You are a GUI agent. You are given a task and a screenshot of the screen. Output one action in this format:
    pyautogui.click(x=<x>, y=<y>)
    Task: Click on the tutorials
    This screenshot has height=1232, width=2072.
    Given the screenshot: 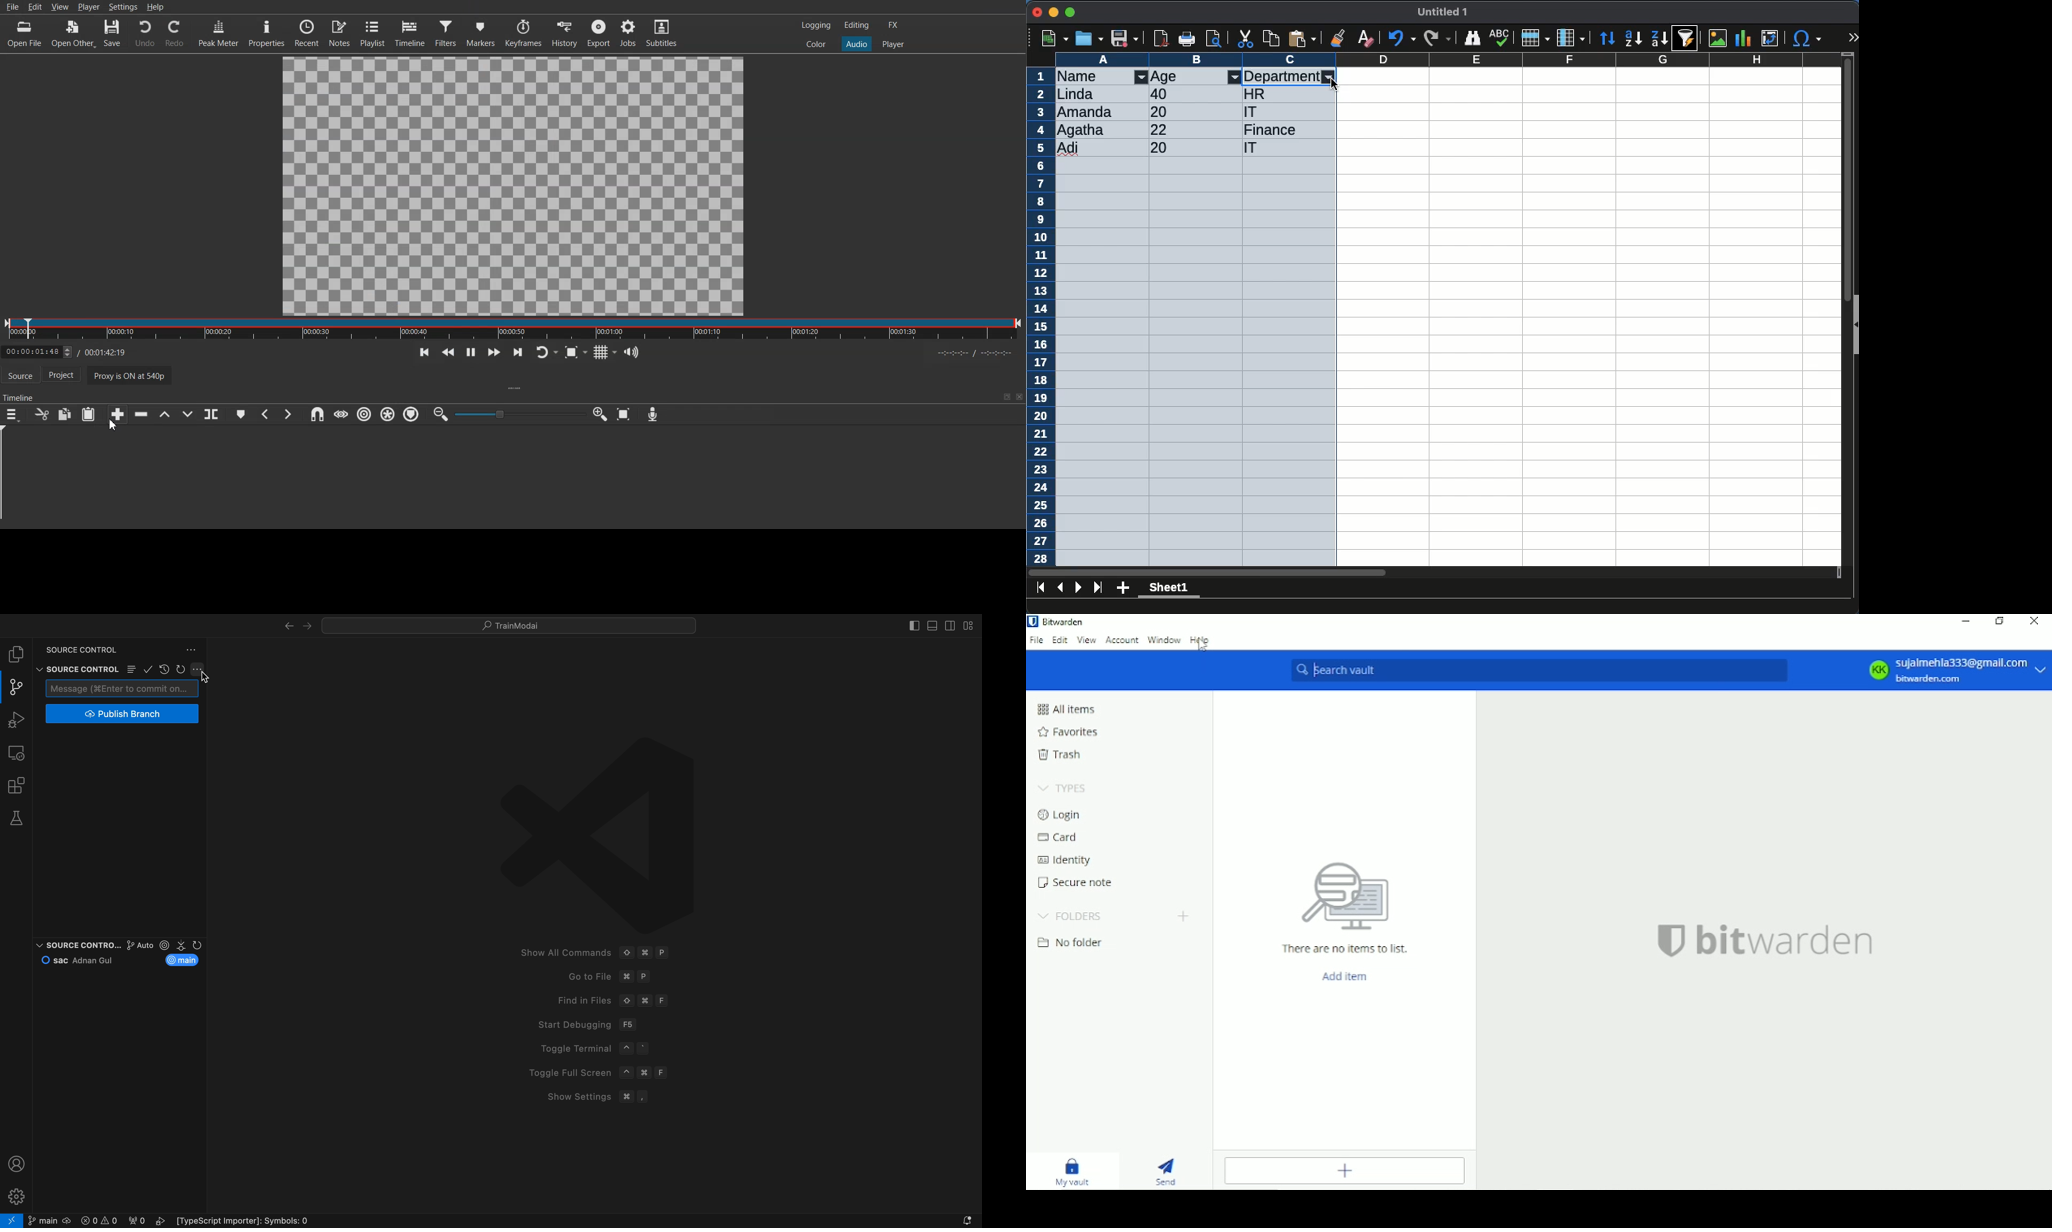 What is the action you would take?
    pyautogui.click(x=513, y=625)
    